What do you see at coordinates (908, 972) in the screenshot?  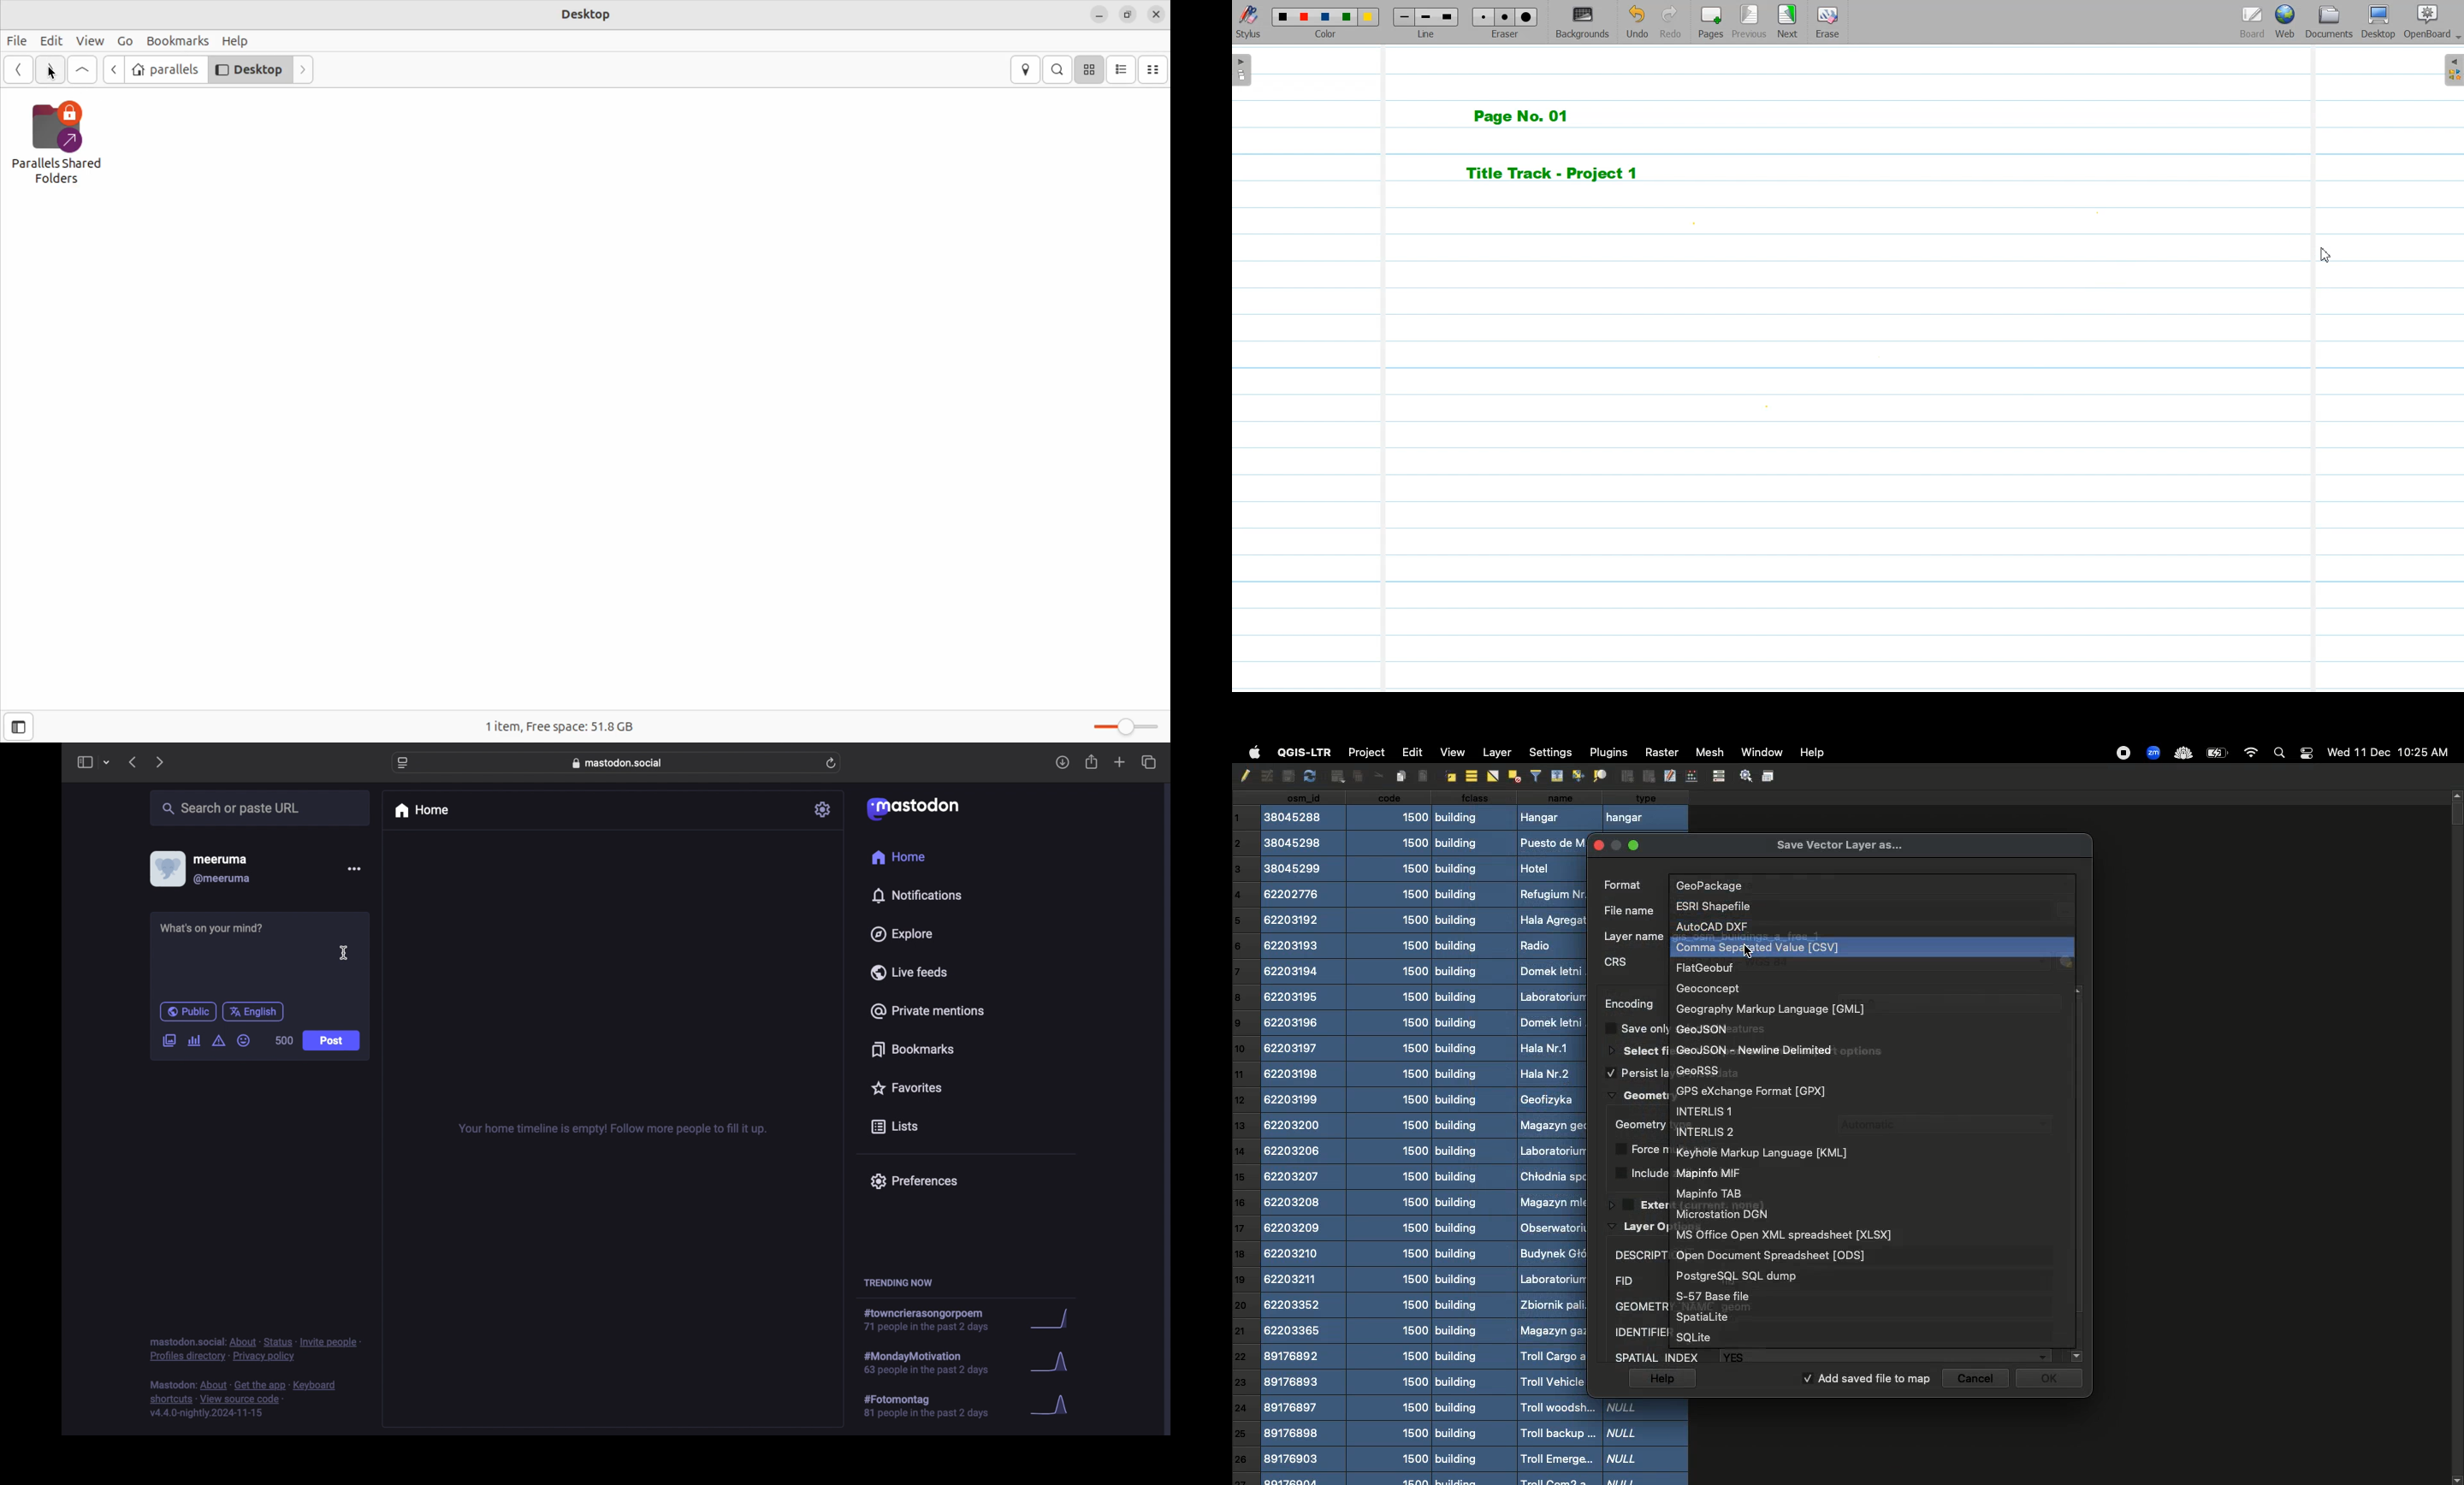 I see `live feeds` at bounding box center [908, 972].